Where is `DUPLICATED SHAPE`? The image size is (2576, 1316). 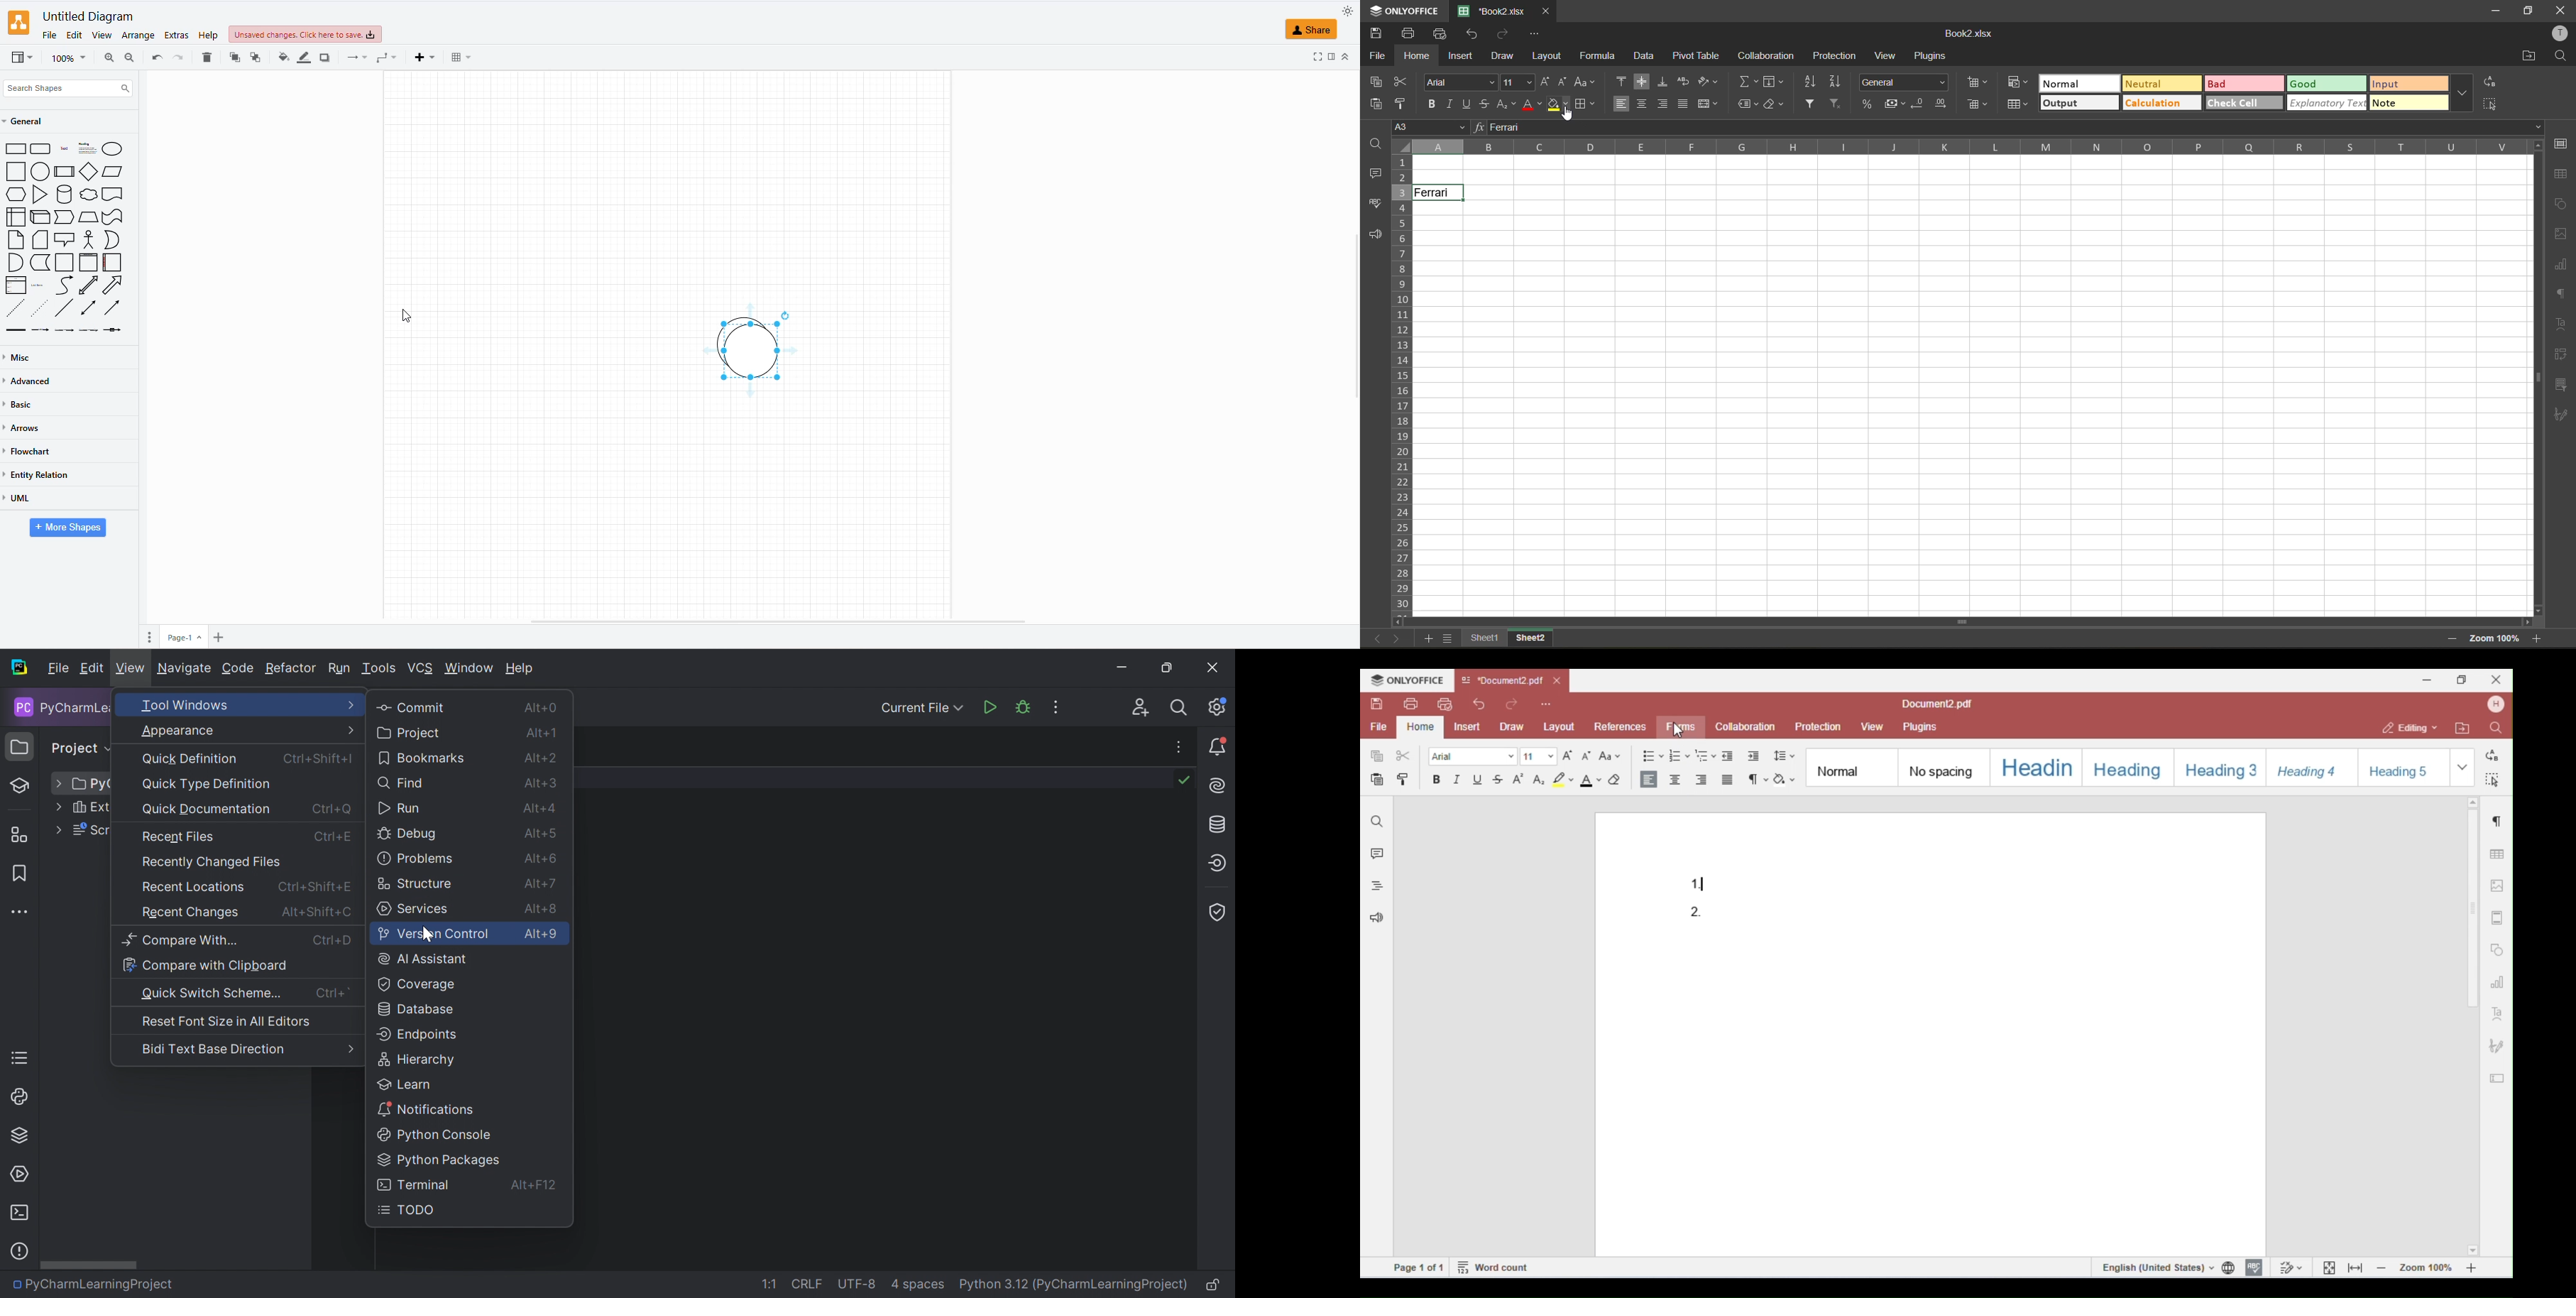
DUPLICATED SHAPE is located at coordinates (752, 346).